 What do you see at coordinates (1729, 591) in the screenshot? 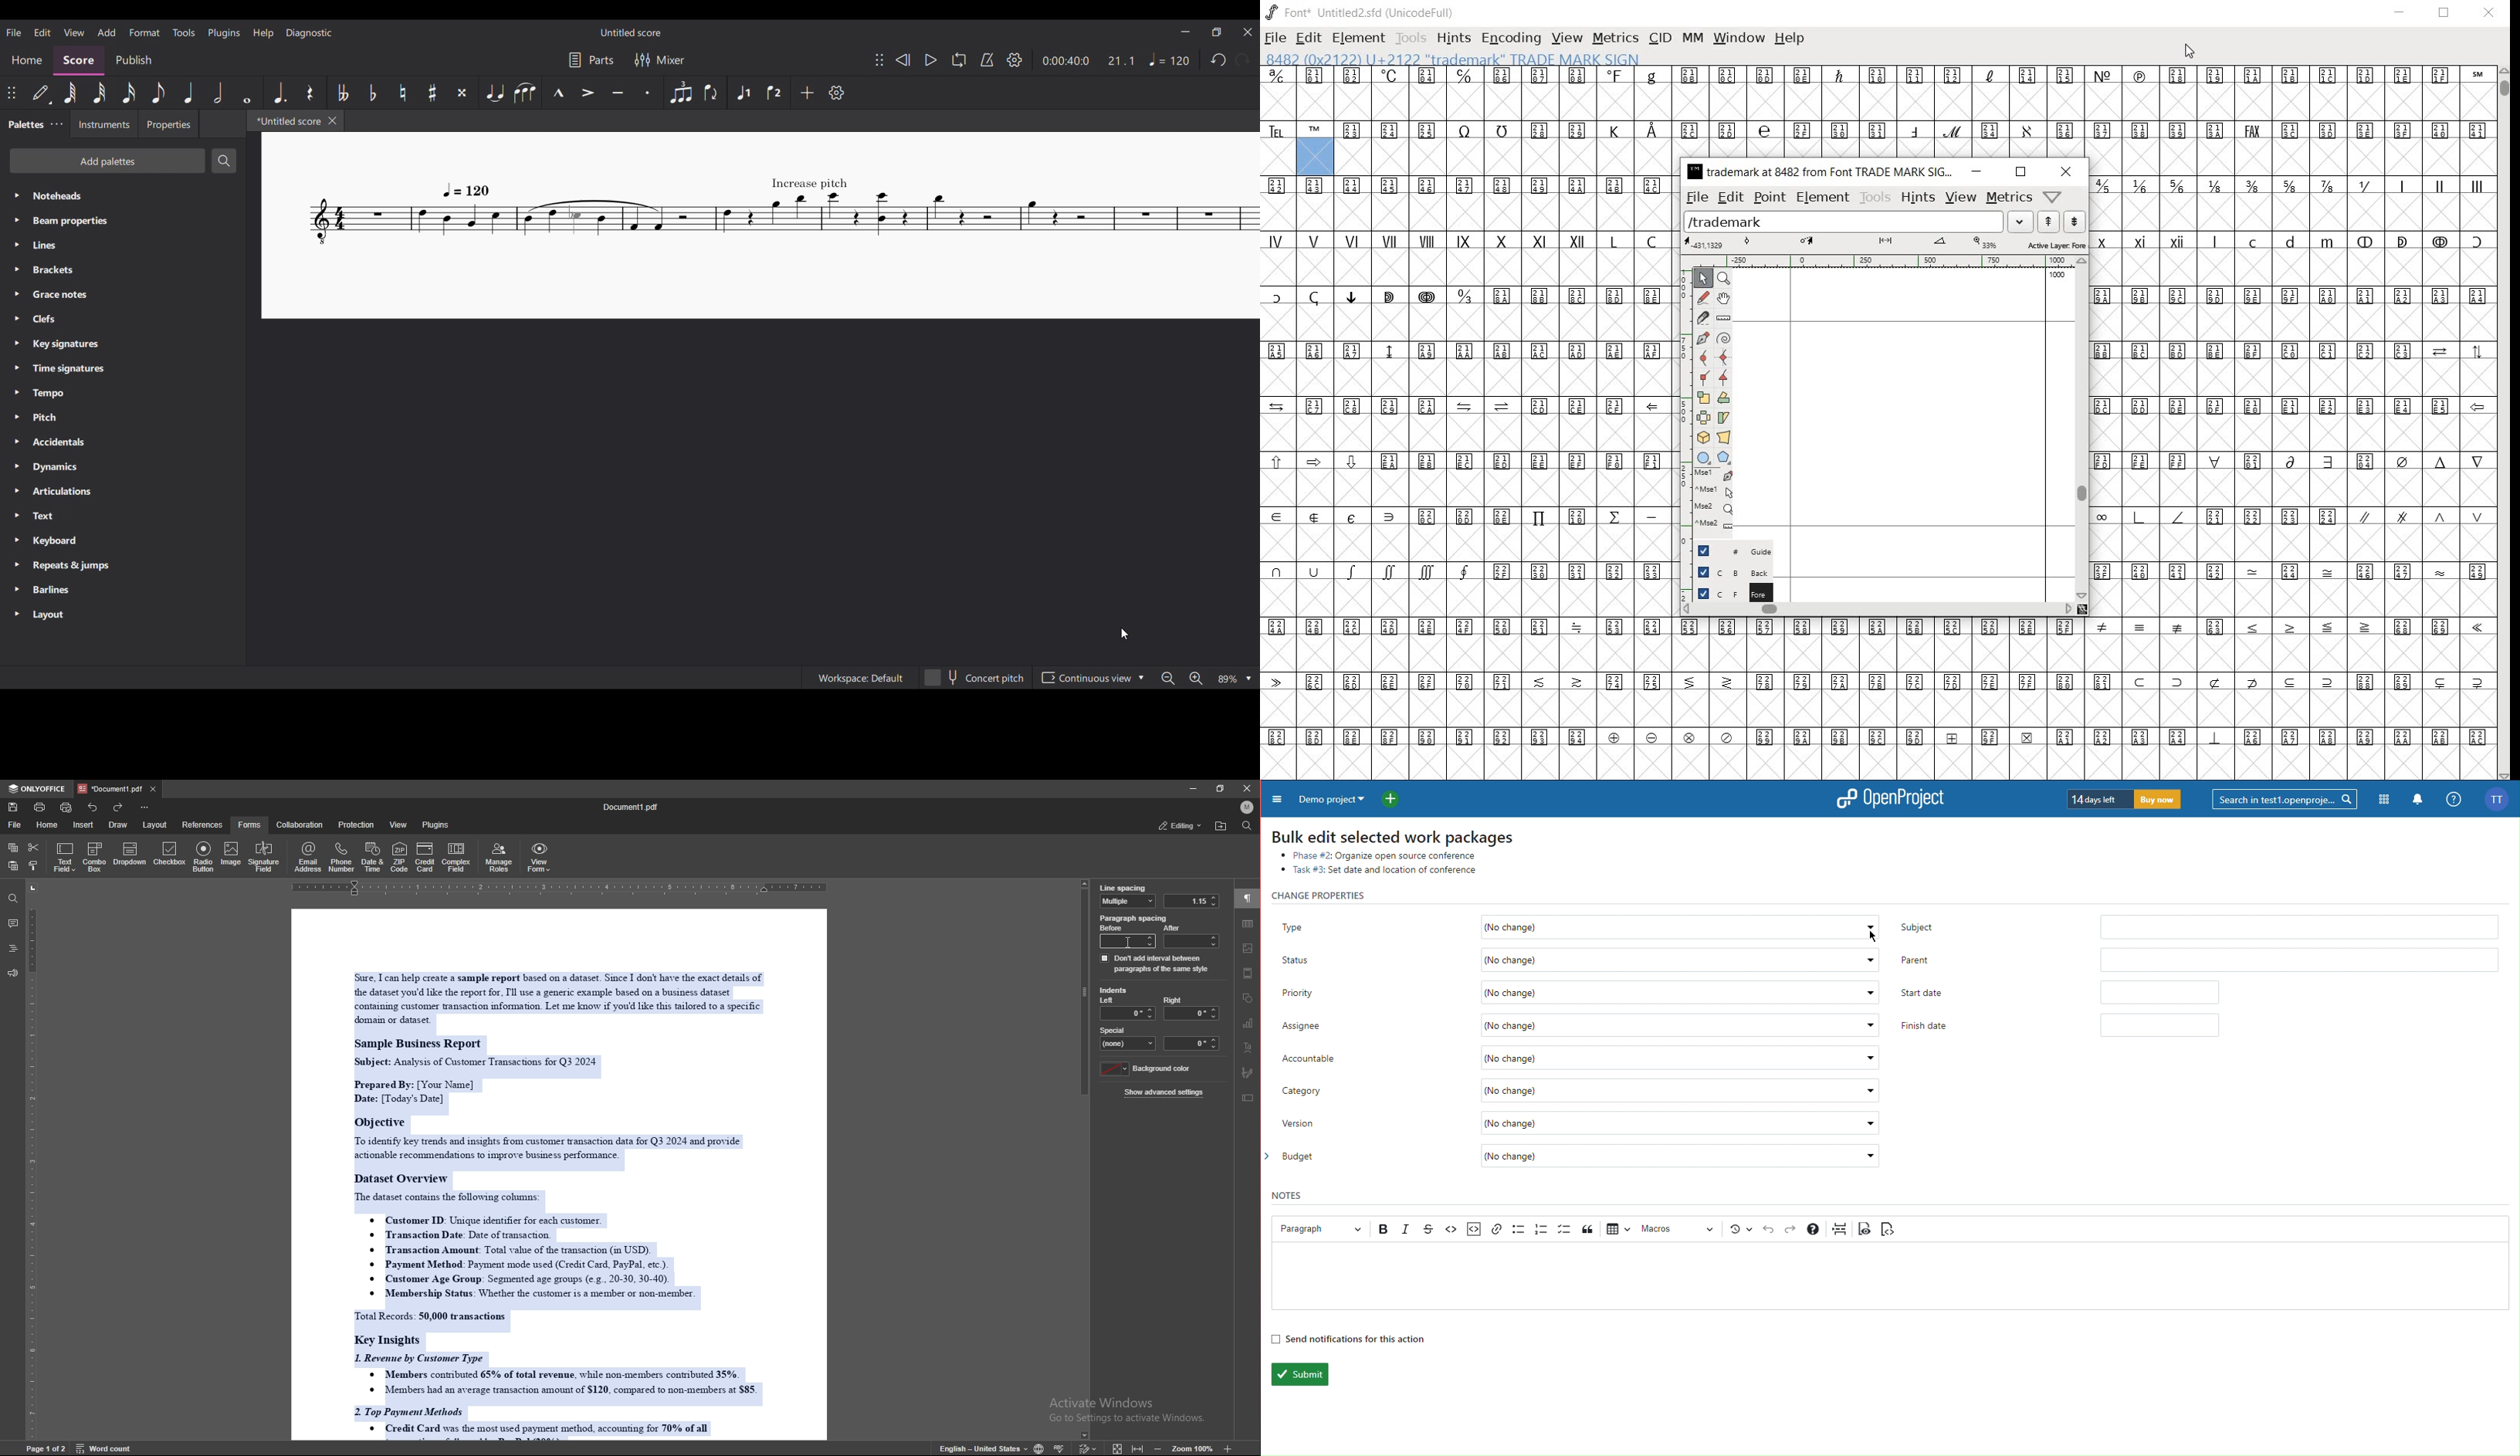
I see `foreground` at bounding box center [1729, 591].